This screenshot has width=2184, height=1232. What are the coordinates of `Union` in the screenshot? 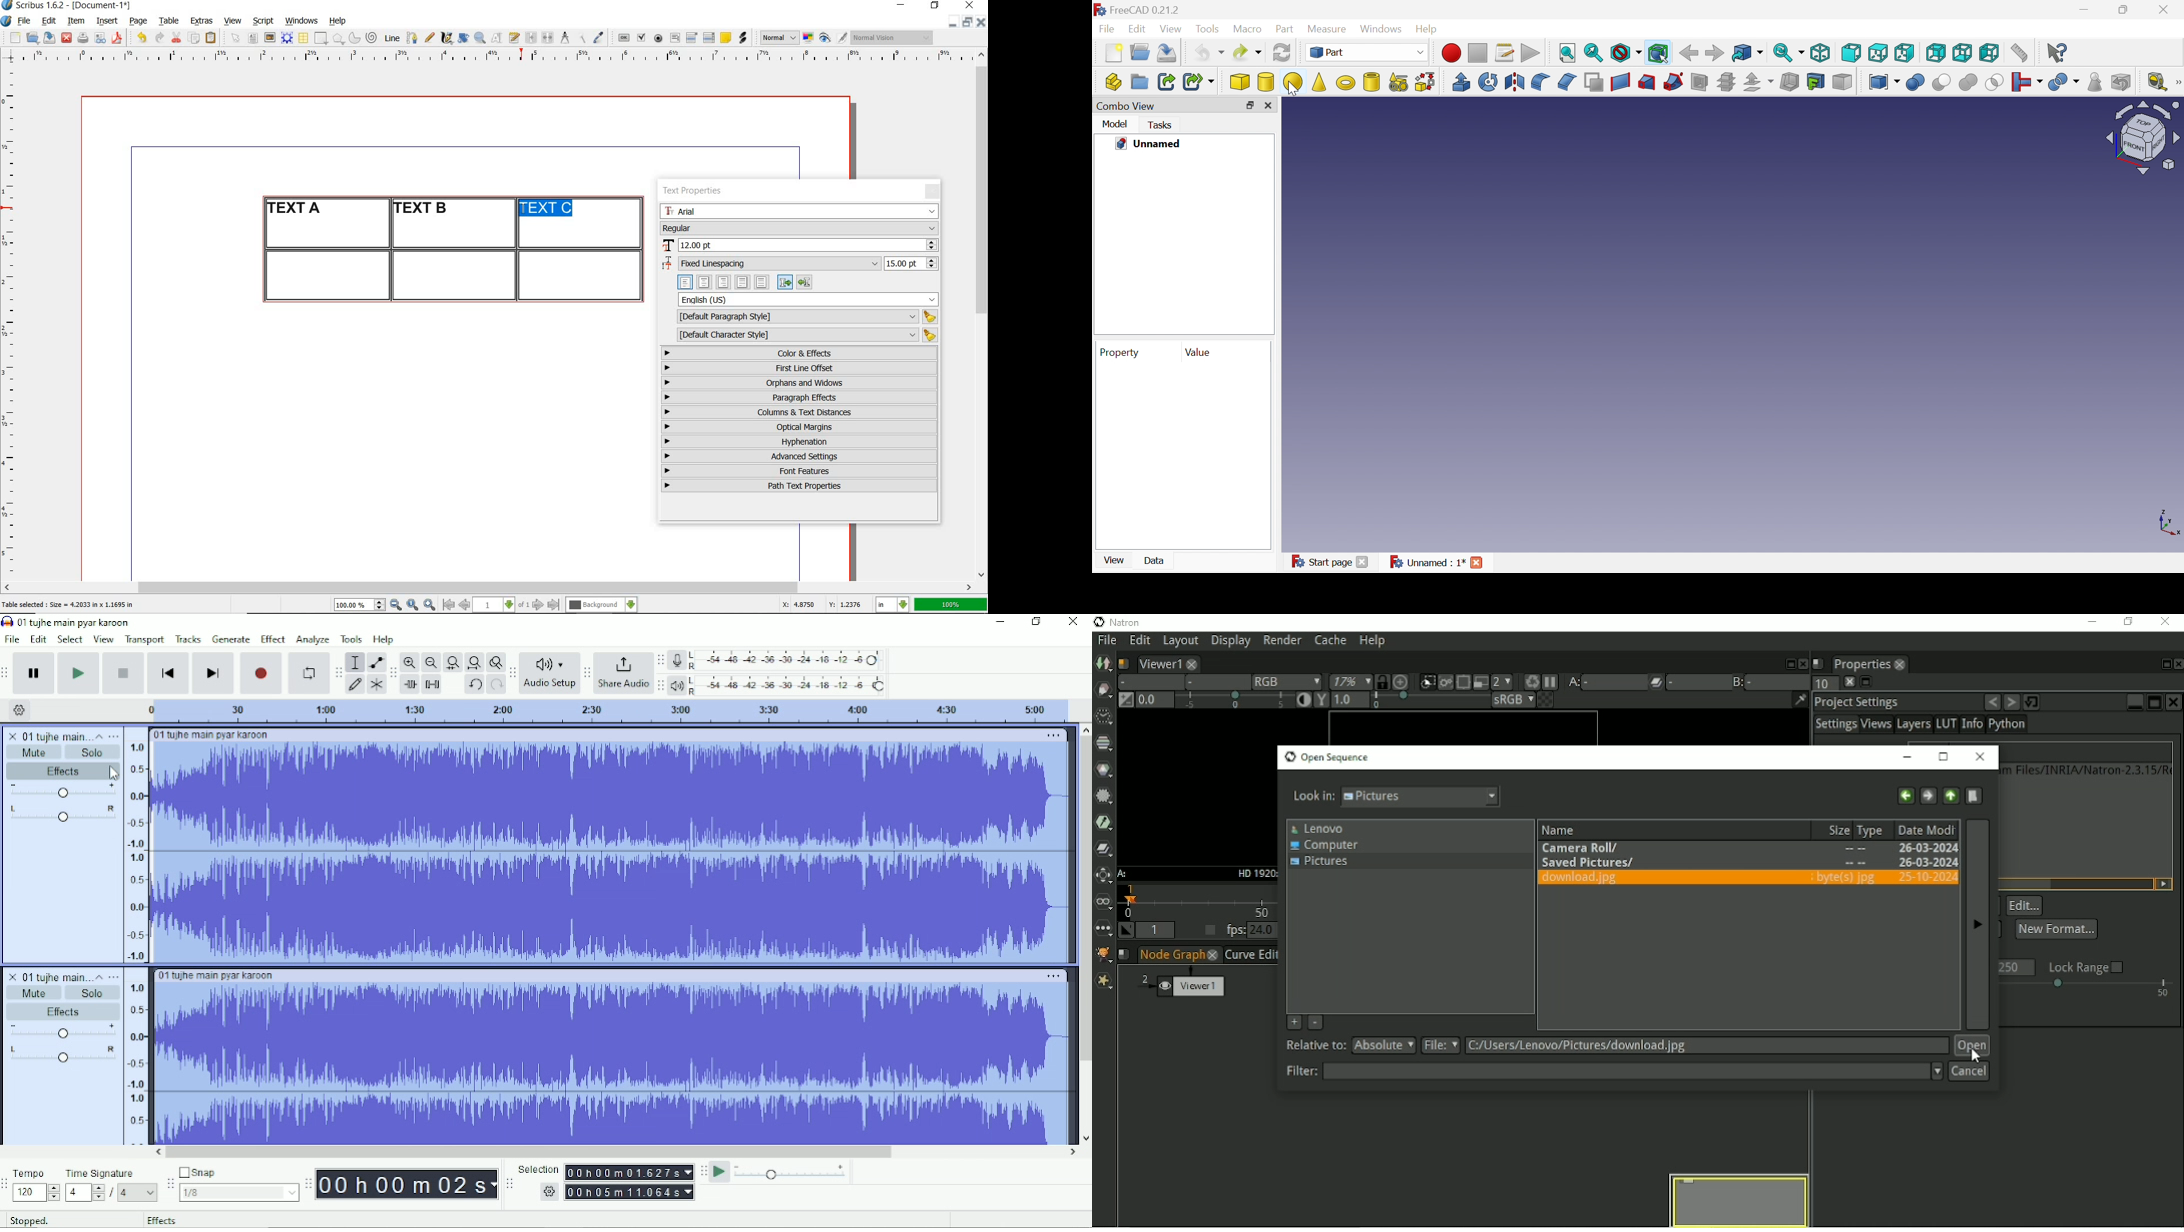 It's located at (1971, 82).